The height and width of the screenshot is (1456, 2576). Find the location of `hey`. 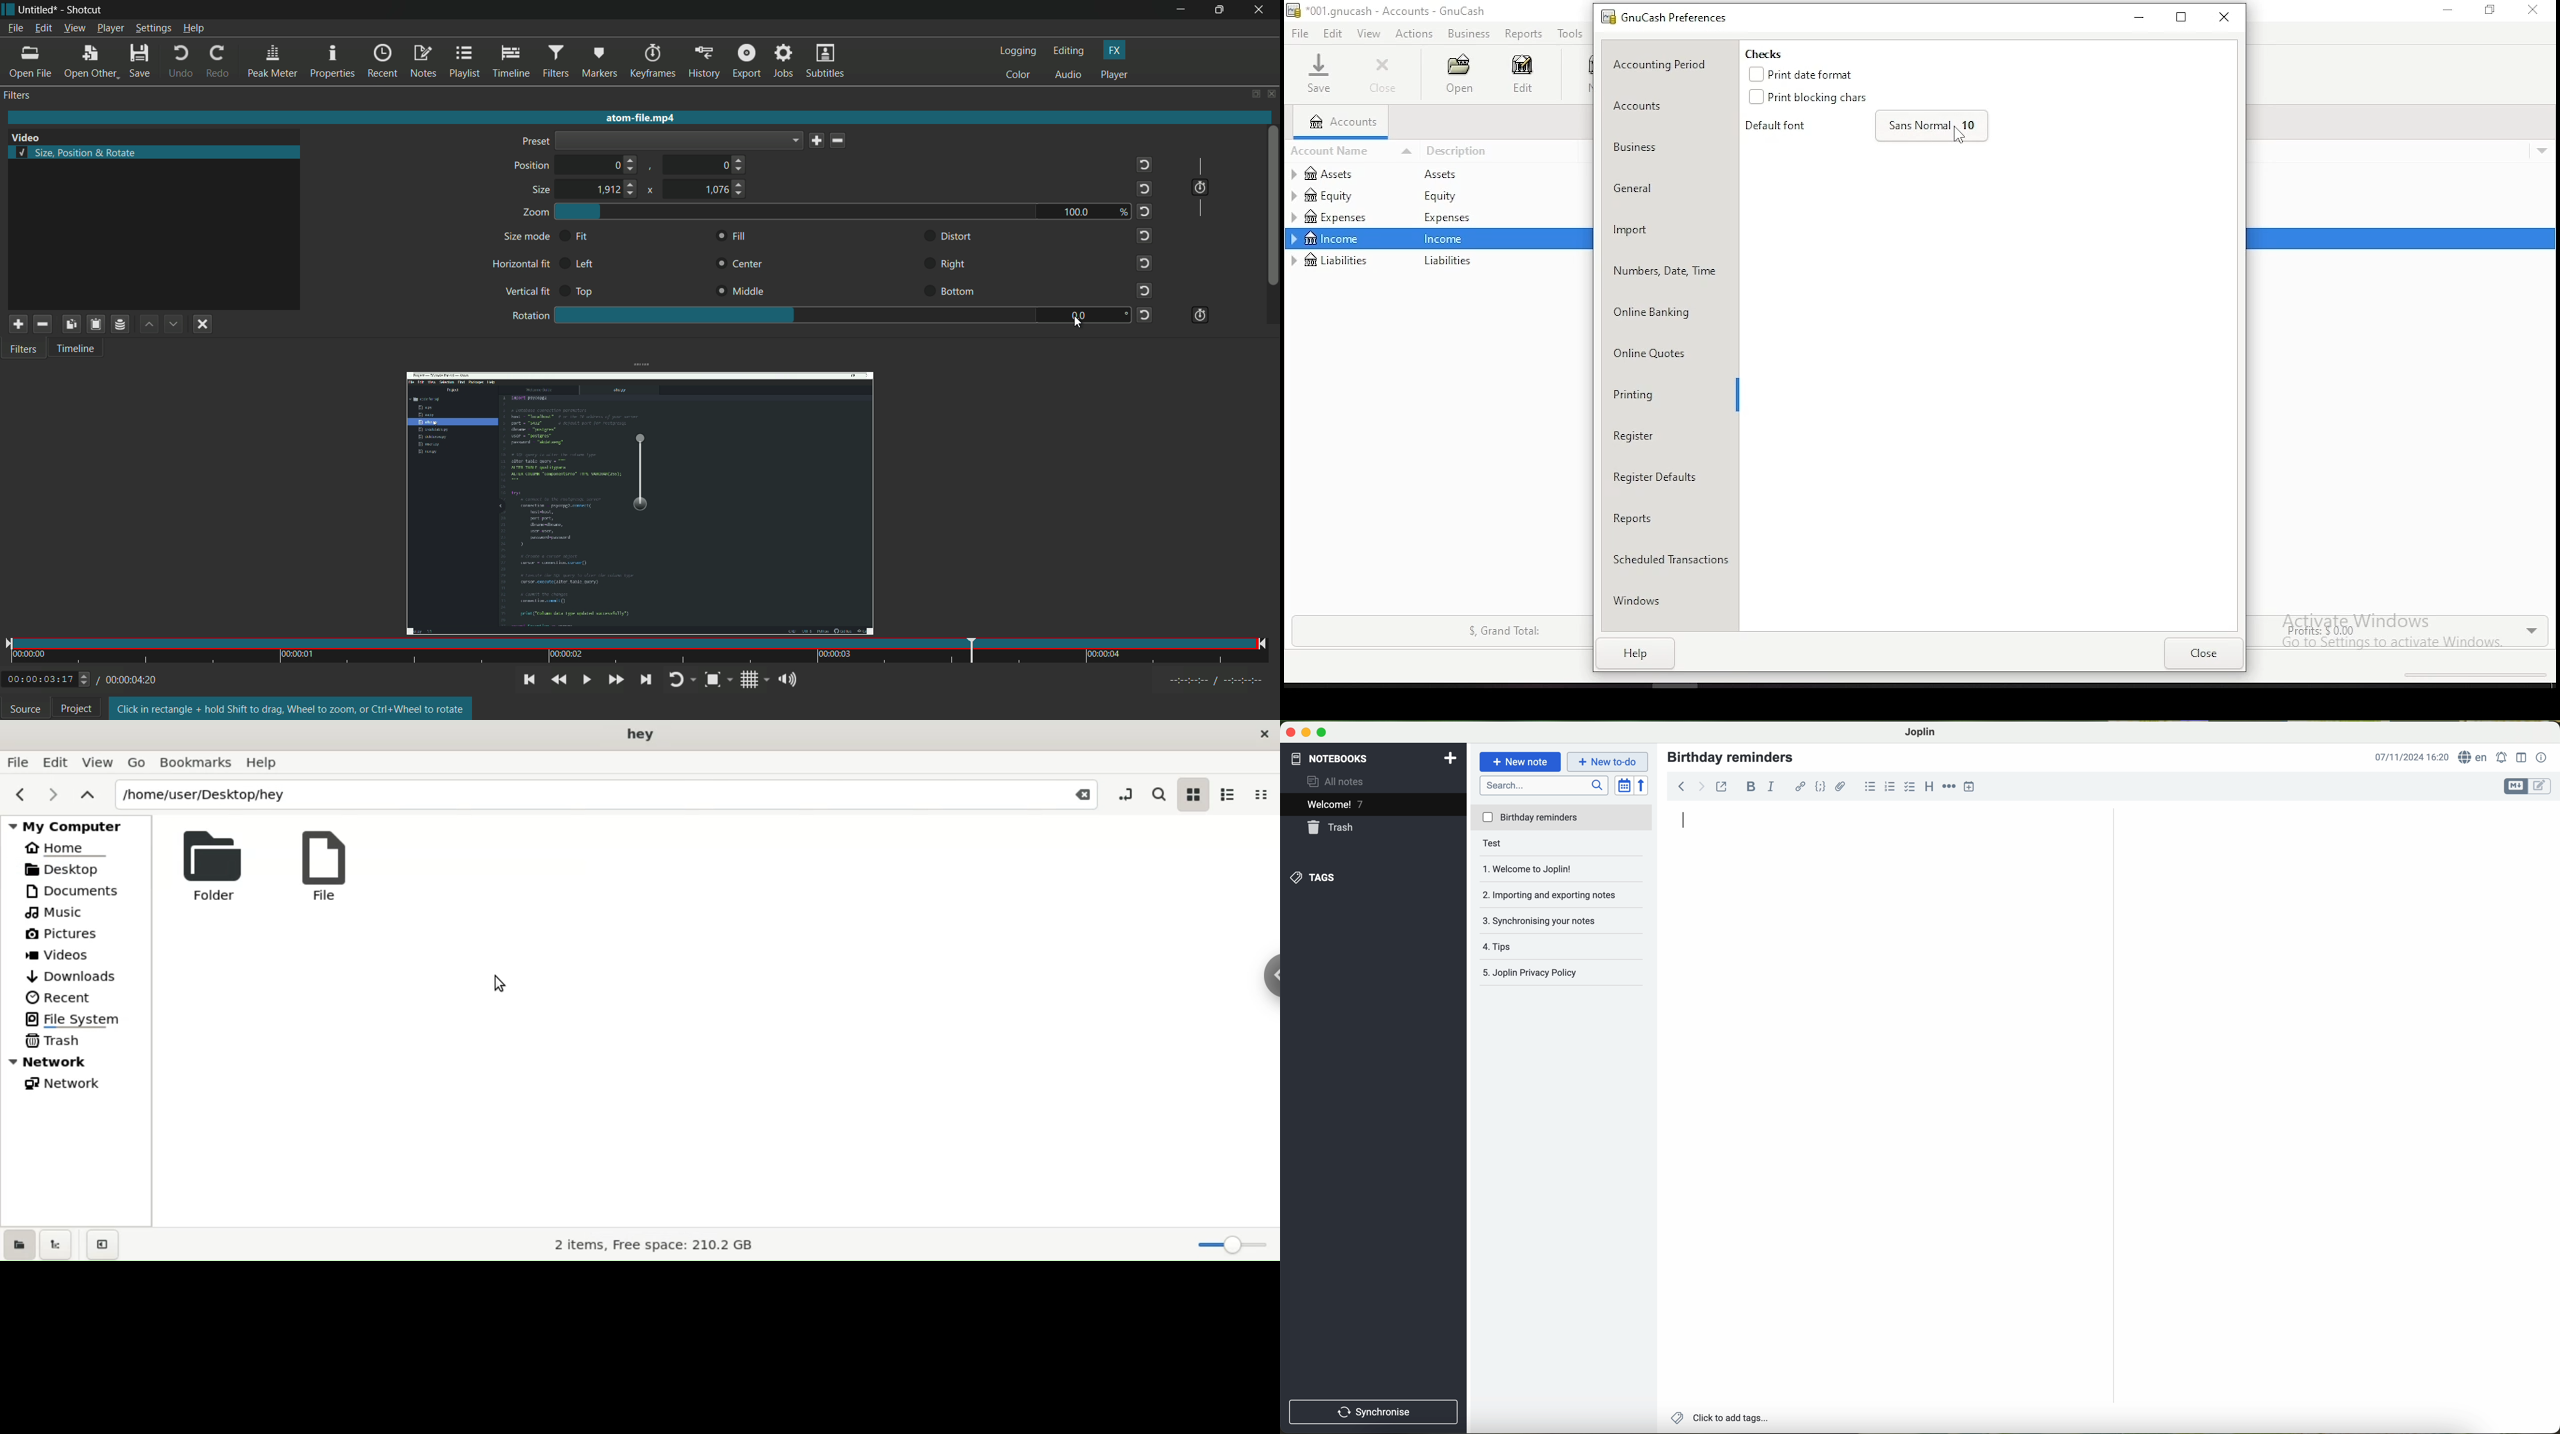

hey is located at coordinates (645, 733).